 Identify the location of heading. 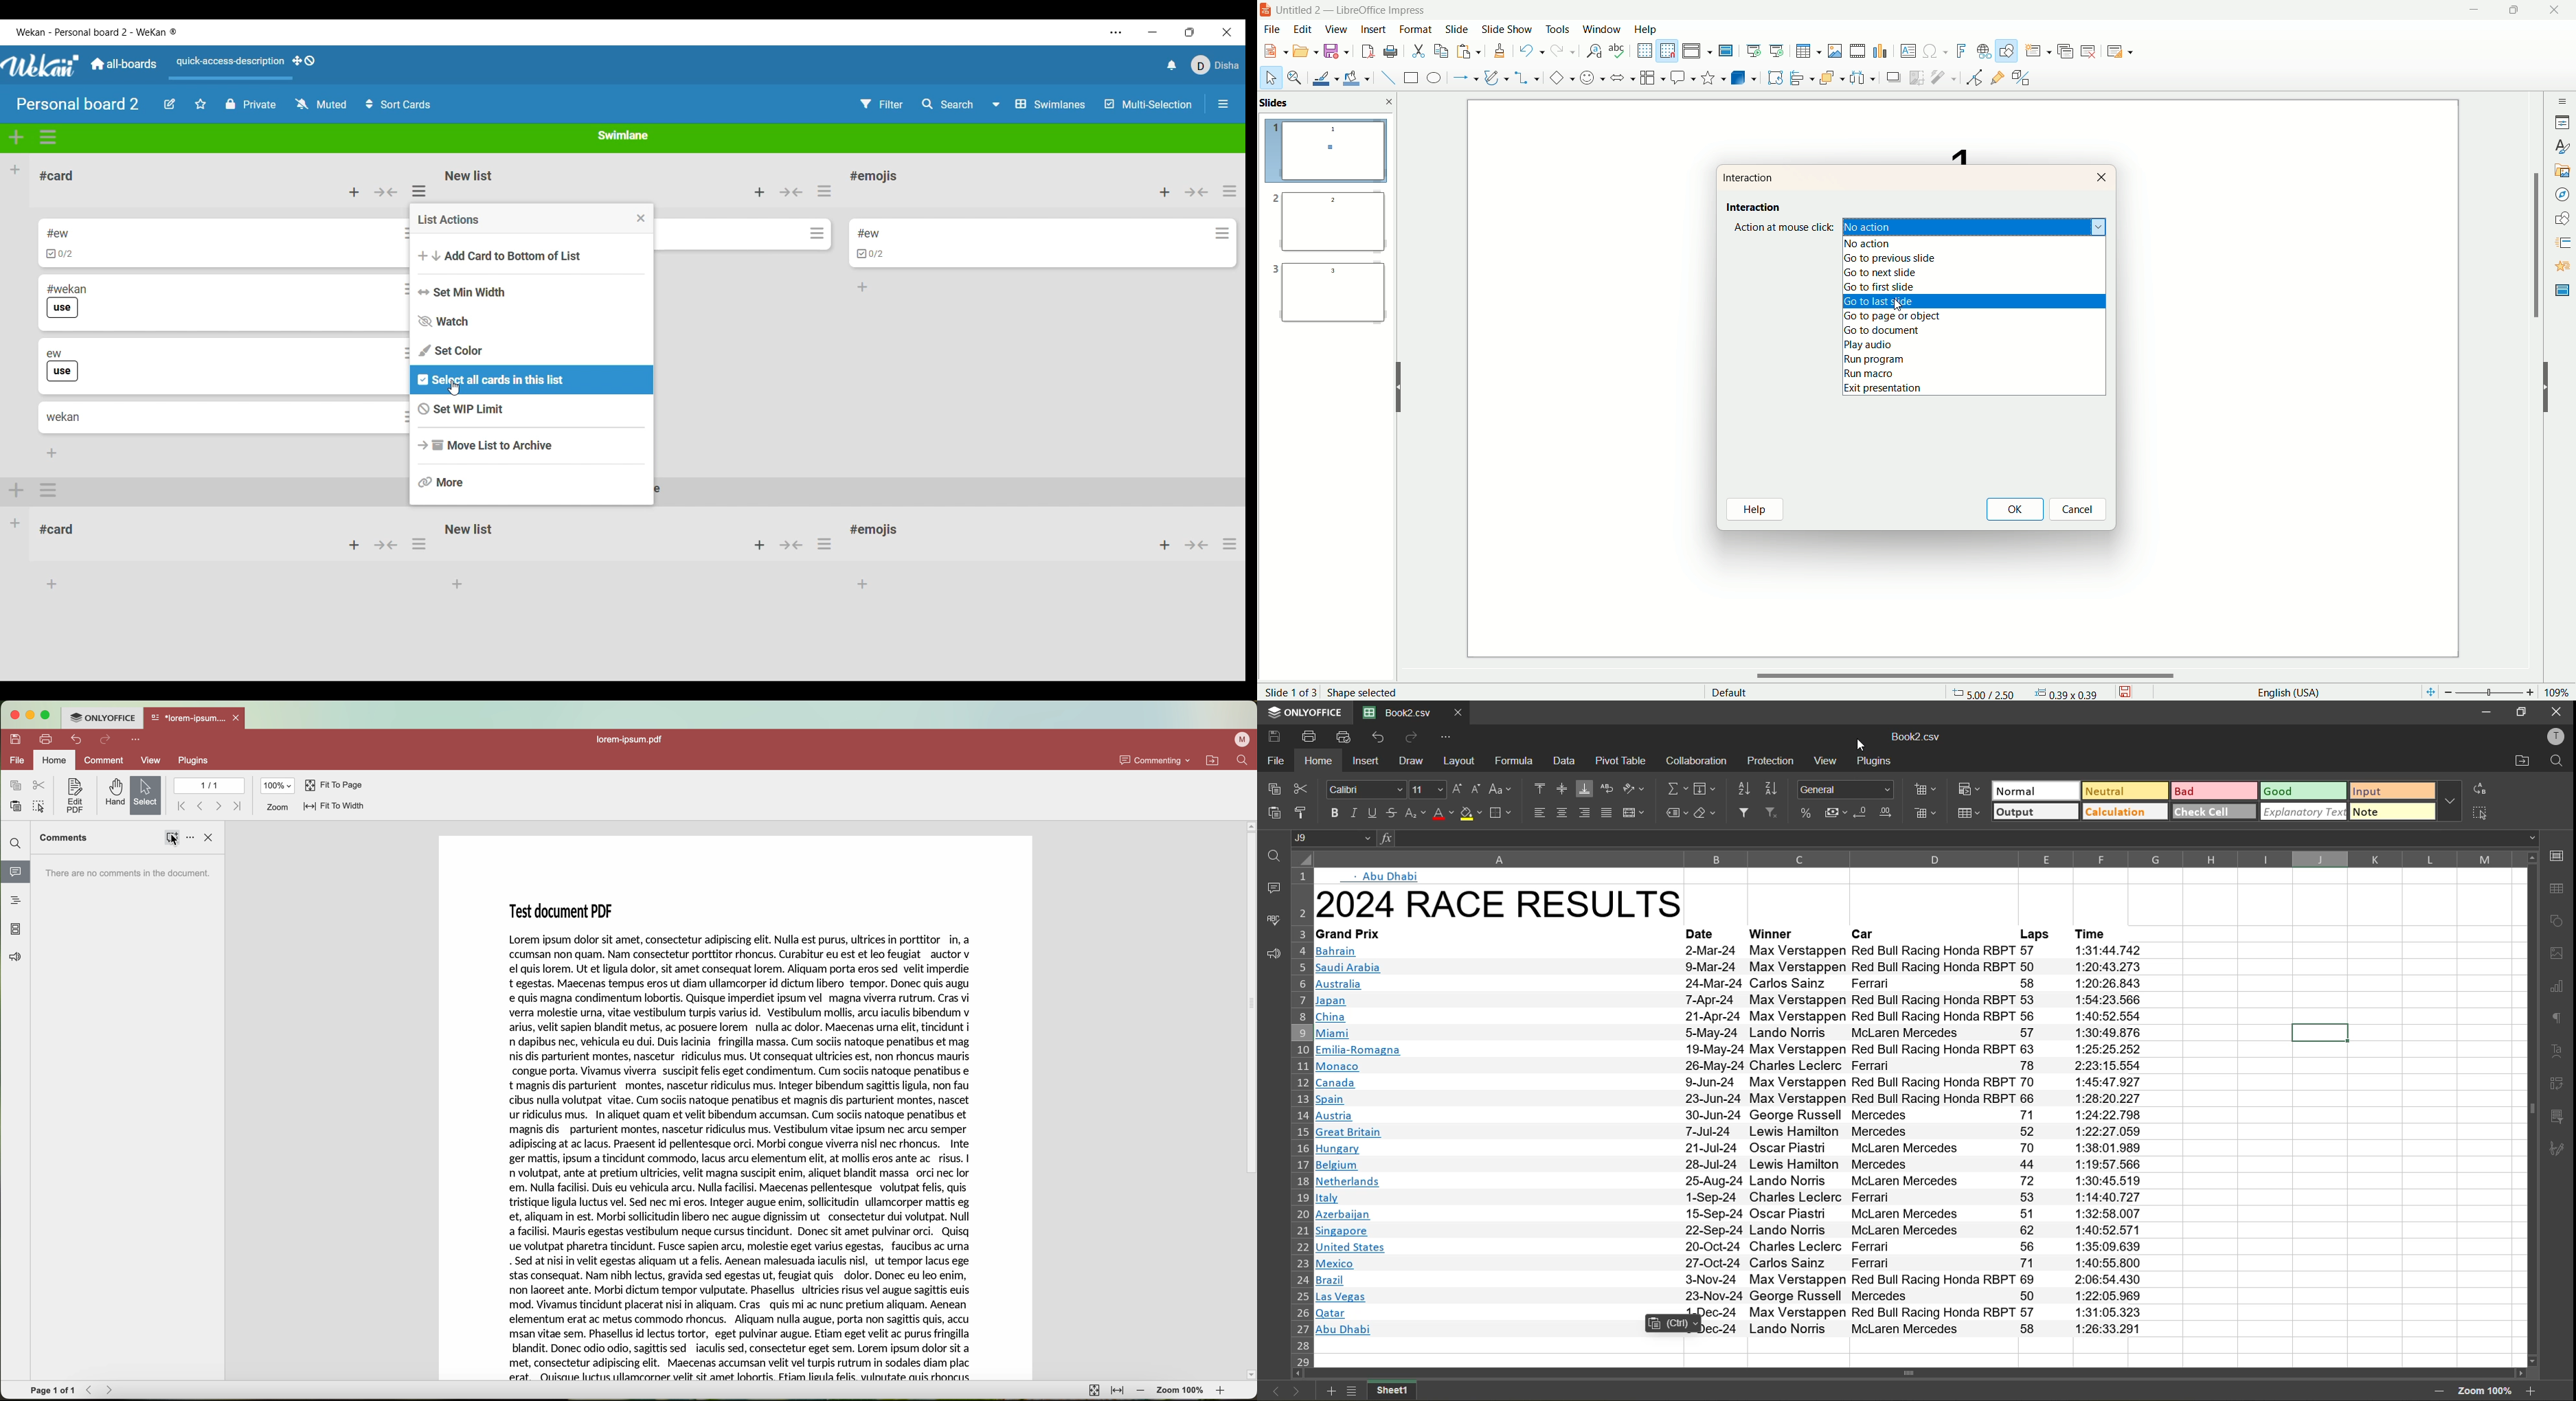
(1520, 903).